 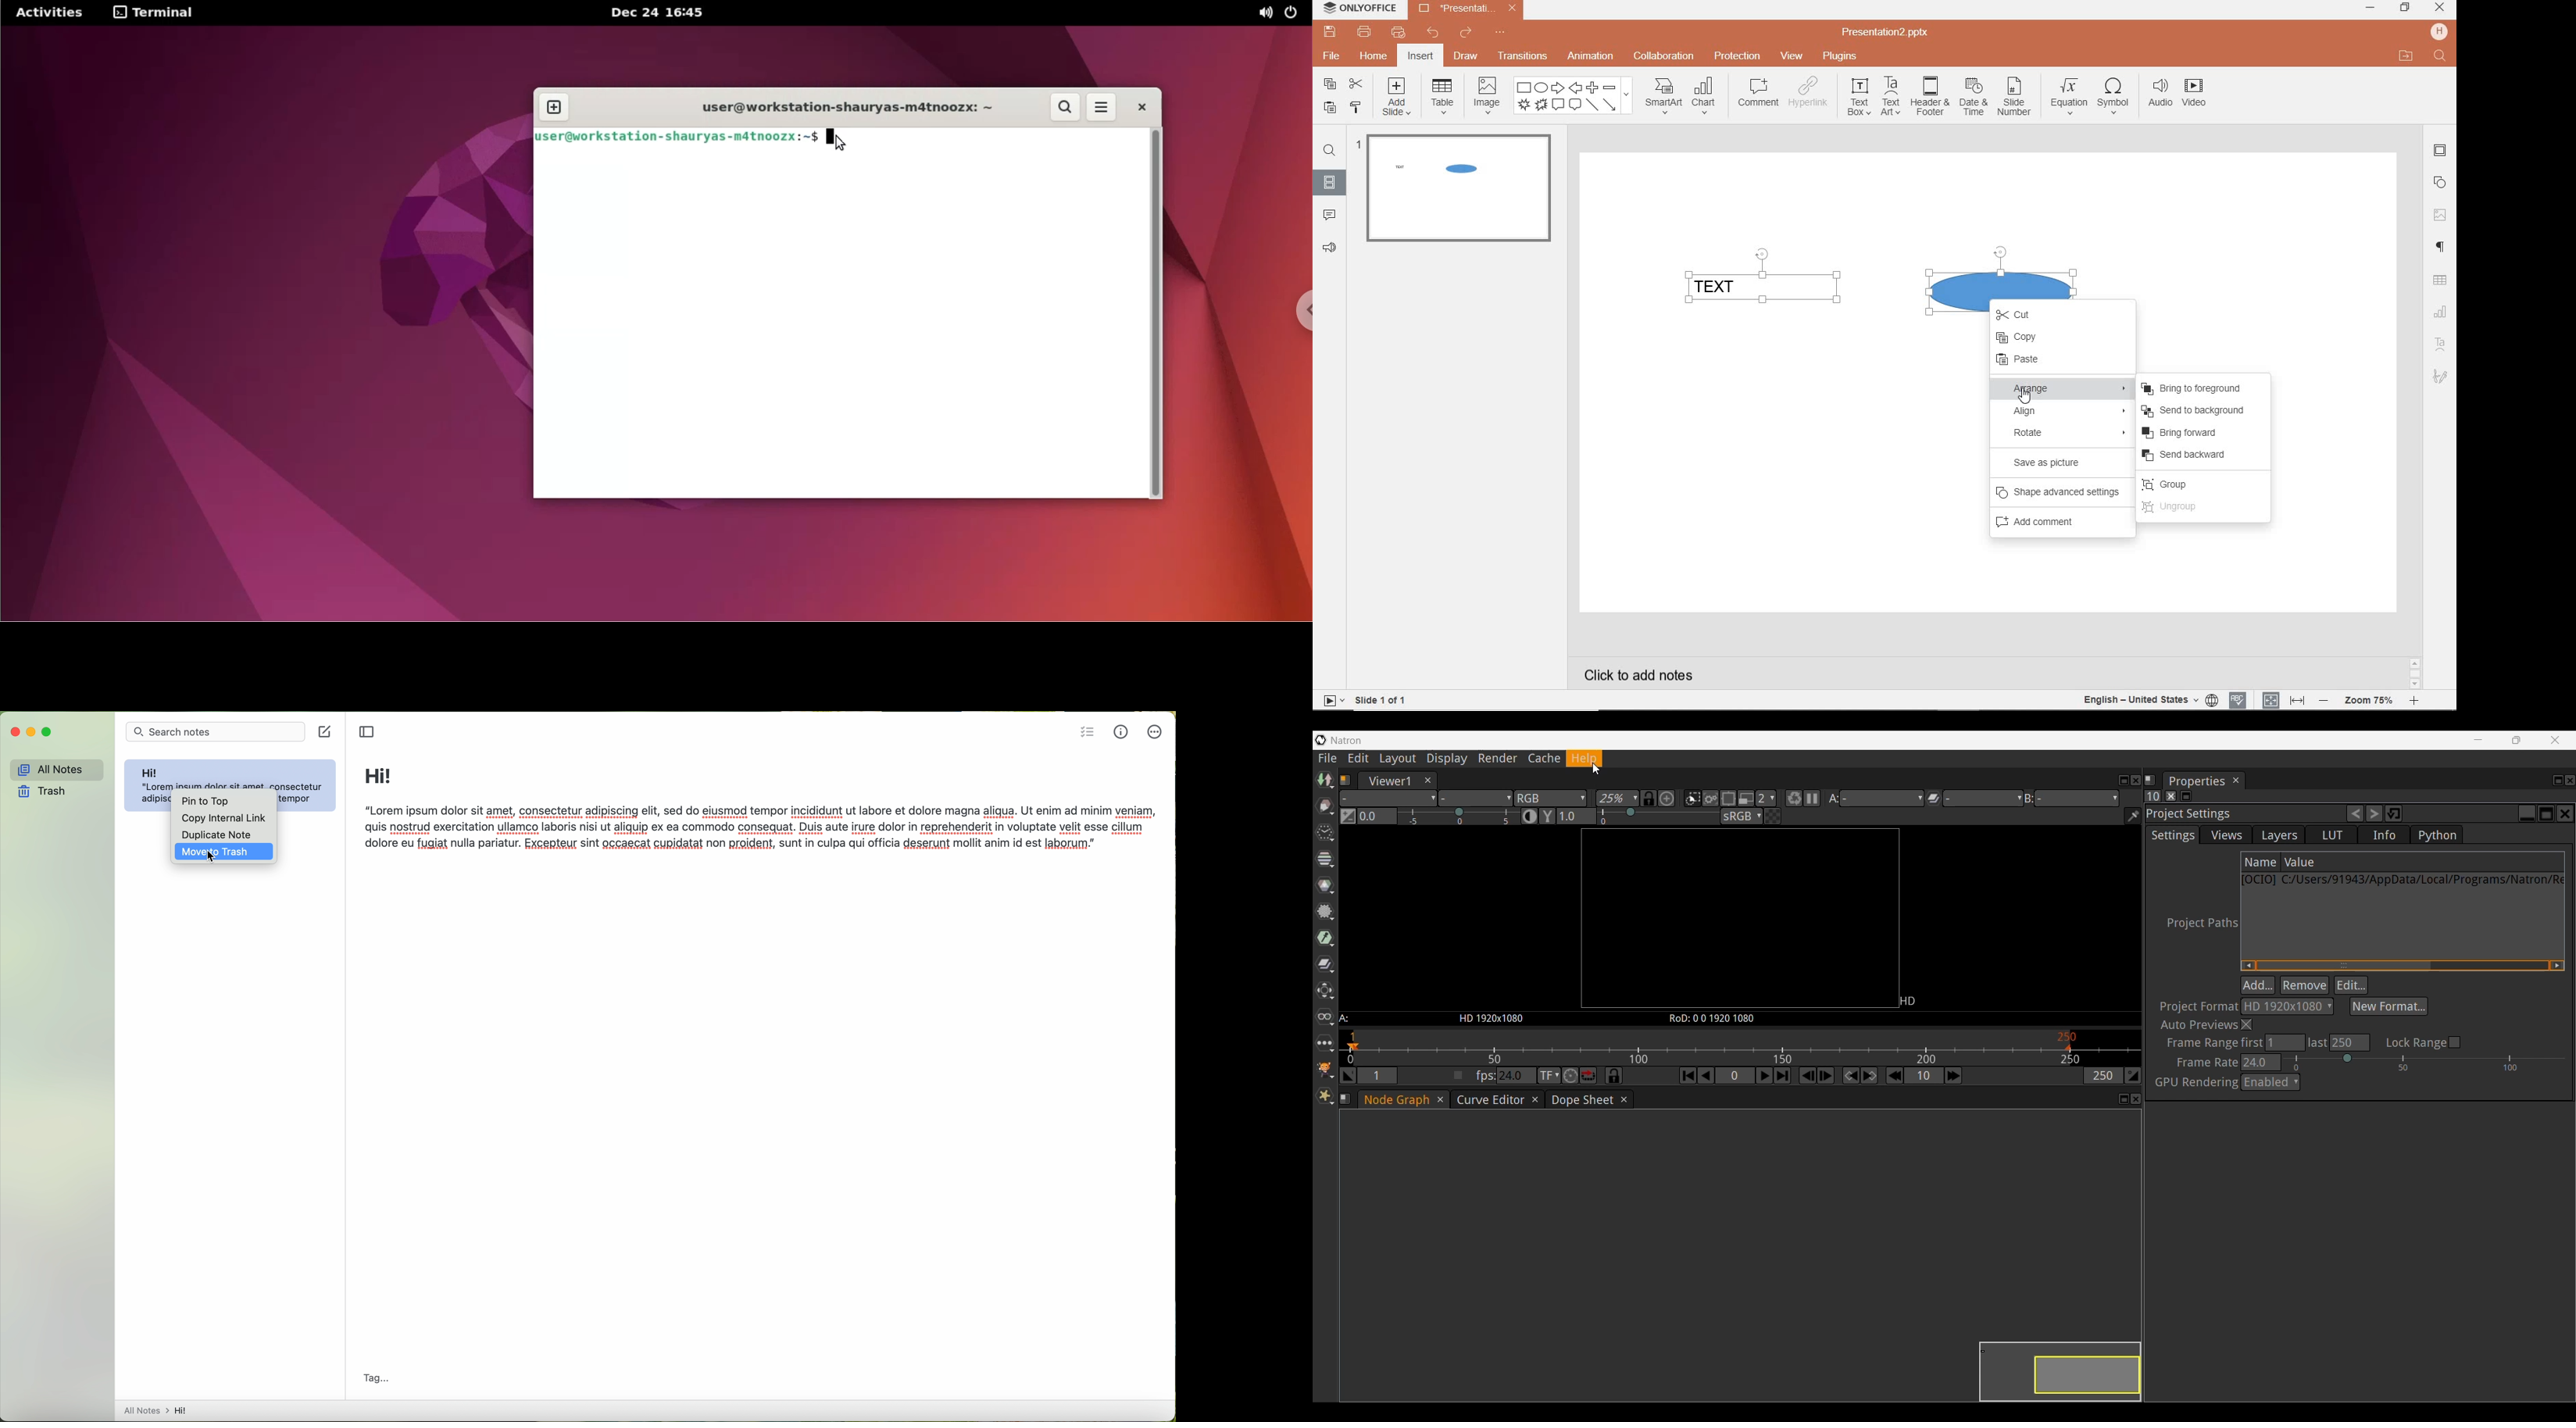 What do you see at coordinates (1857, 97) in the screenshot?
I see `textbox` at bounding box center [1857, 97].